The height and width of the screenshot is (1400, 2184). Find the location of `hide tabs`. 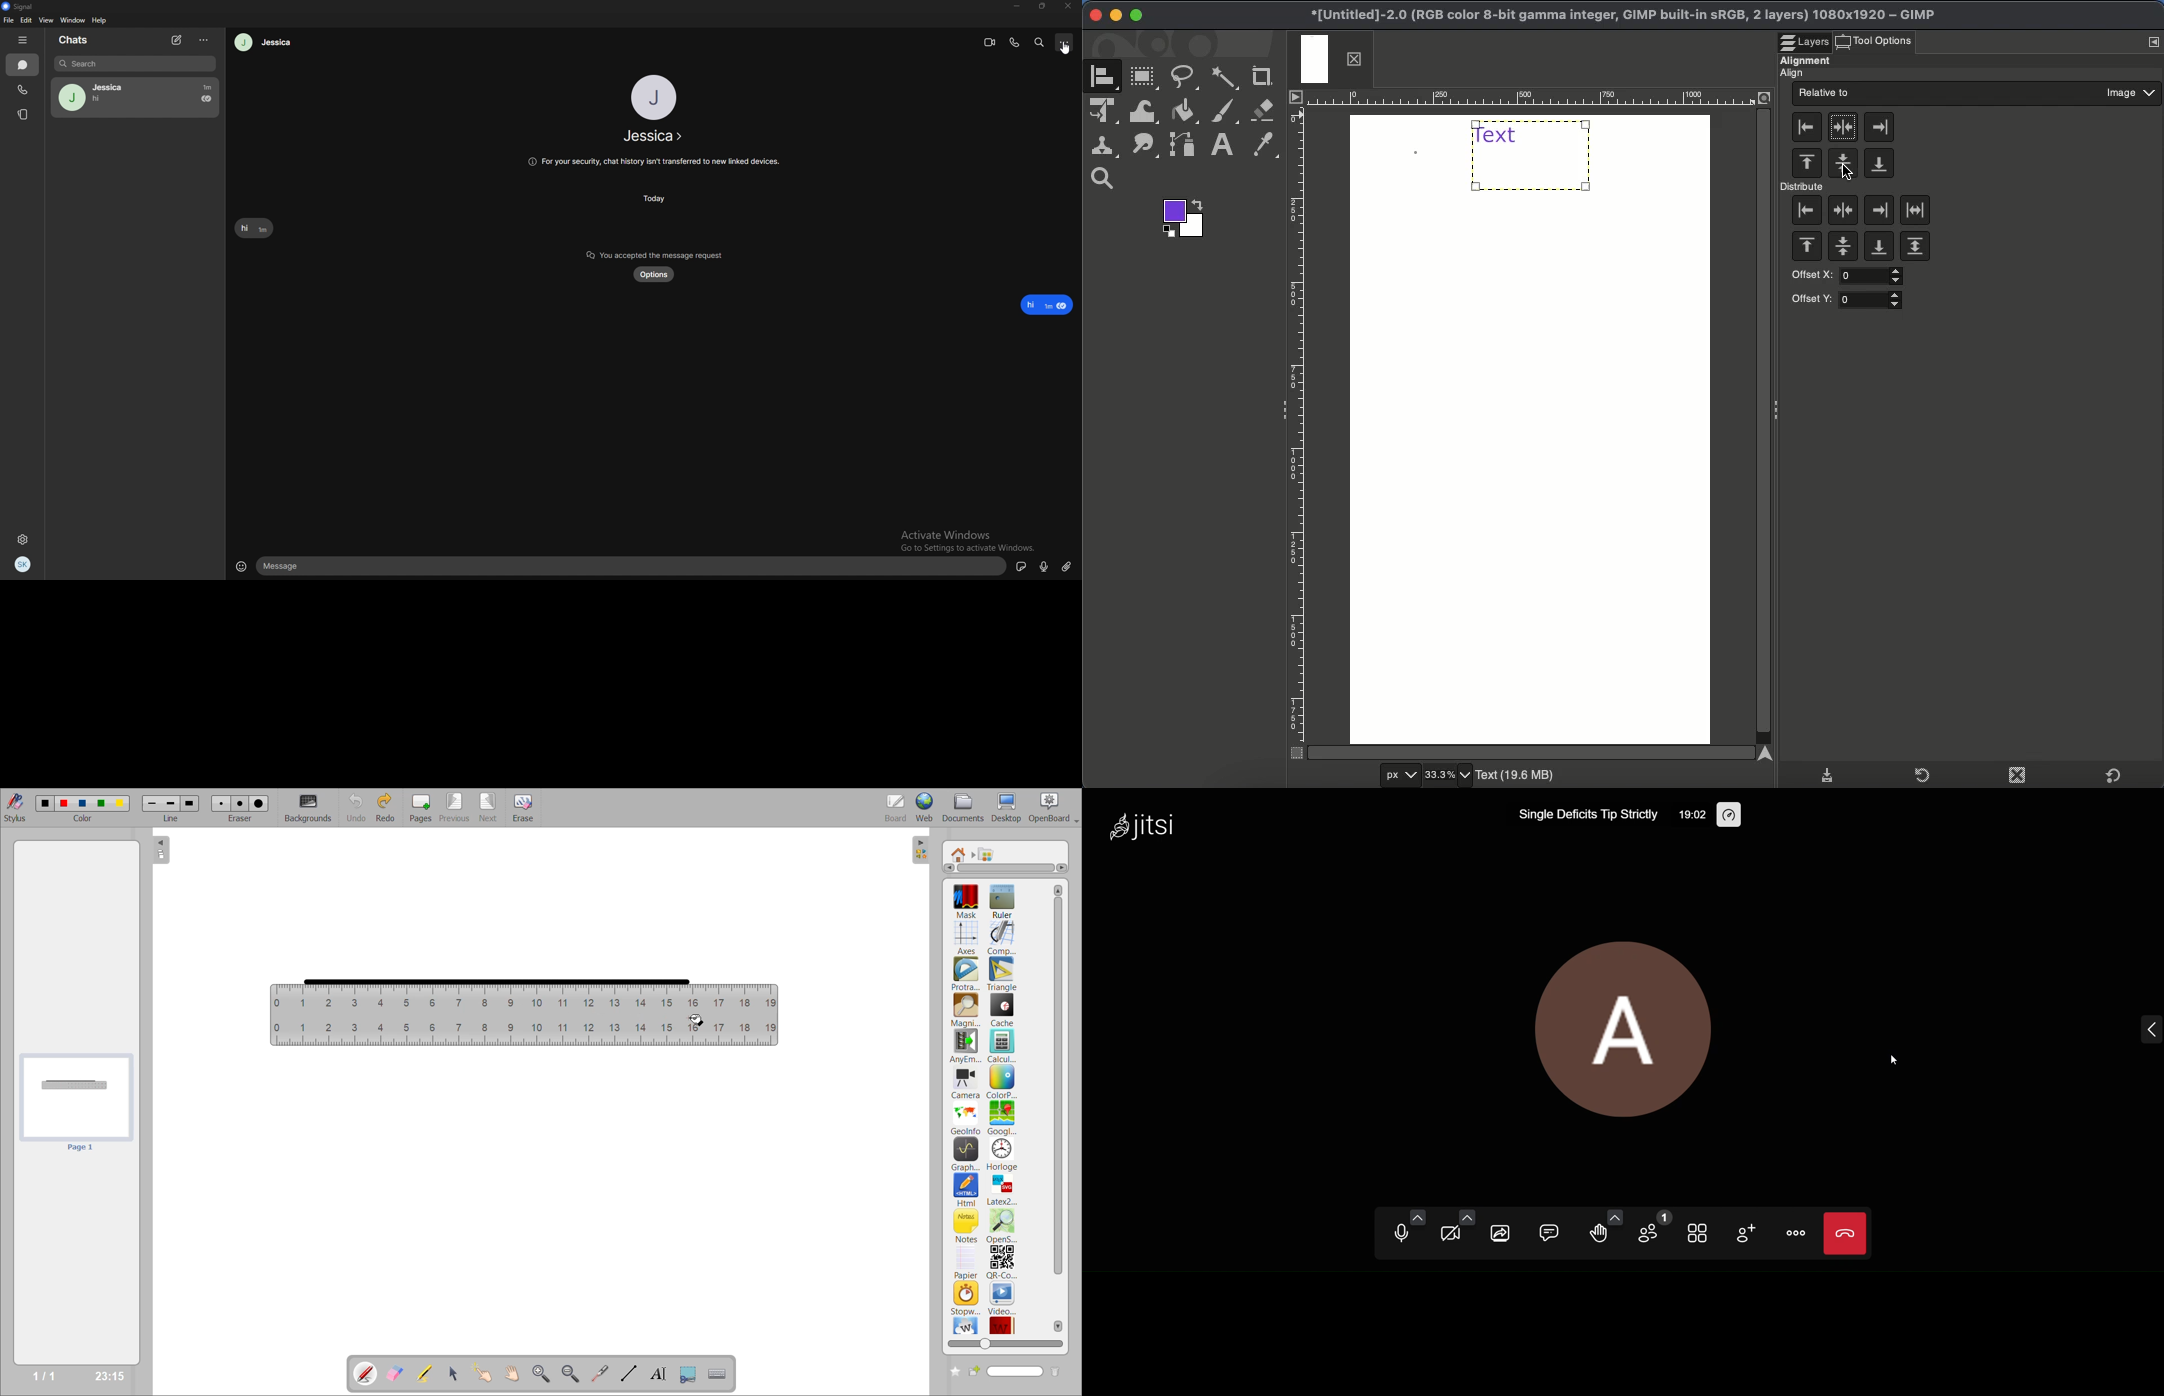

hide tabs is located at coordinates (25, 41).